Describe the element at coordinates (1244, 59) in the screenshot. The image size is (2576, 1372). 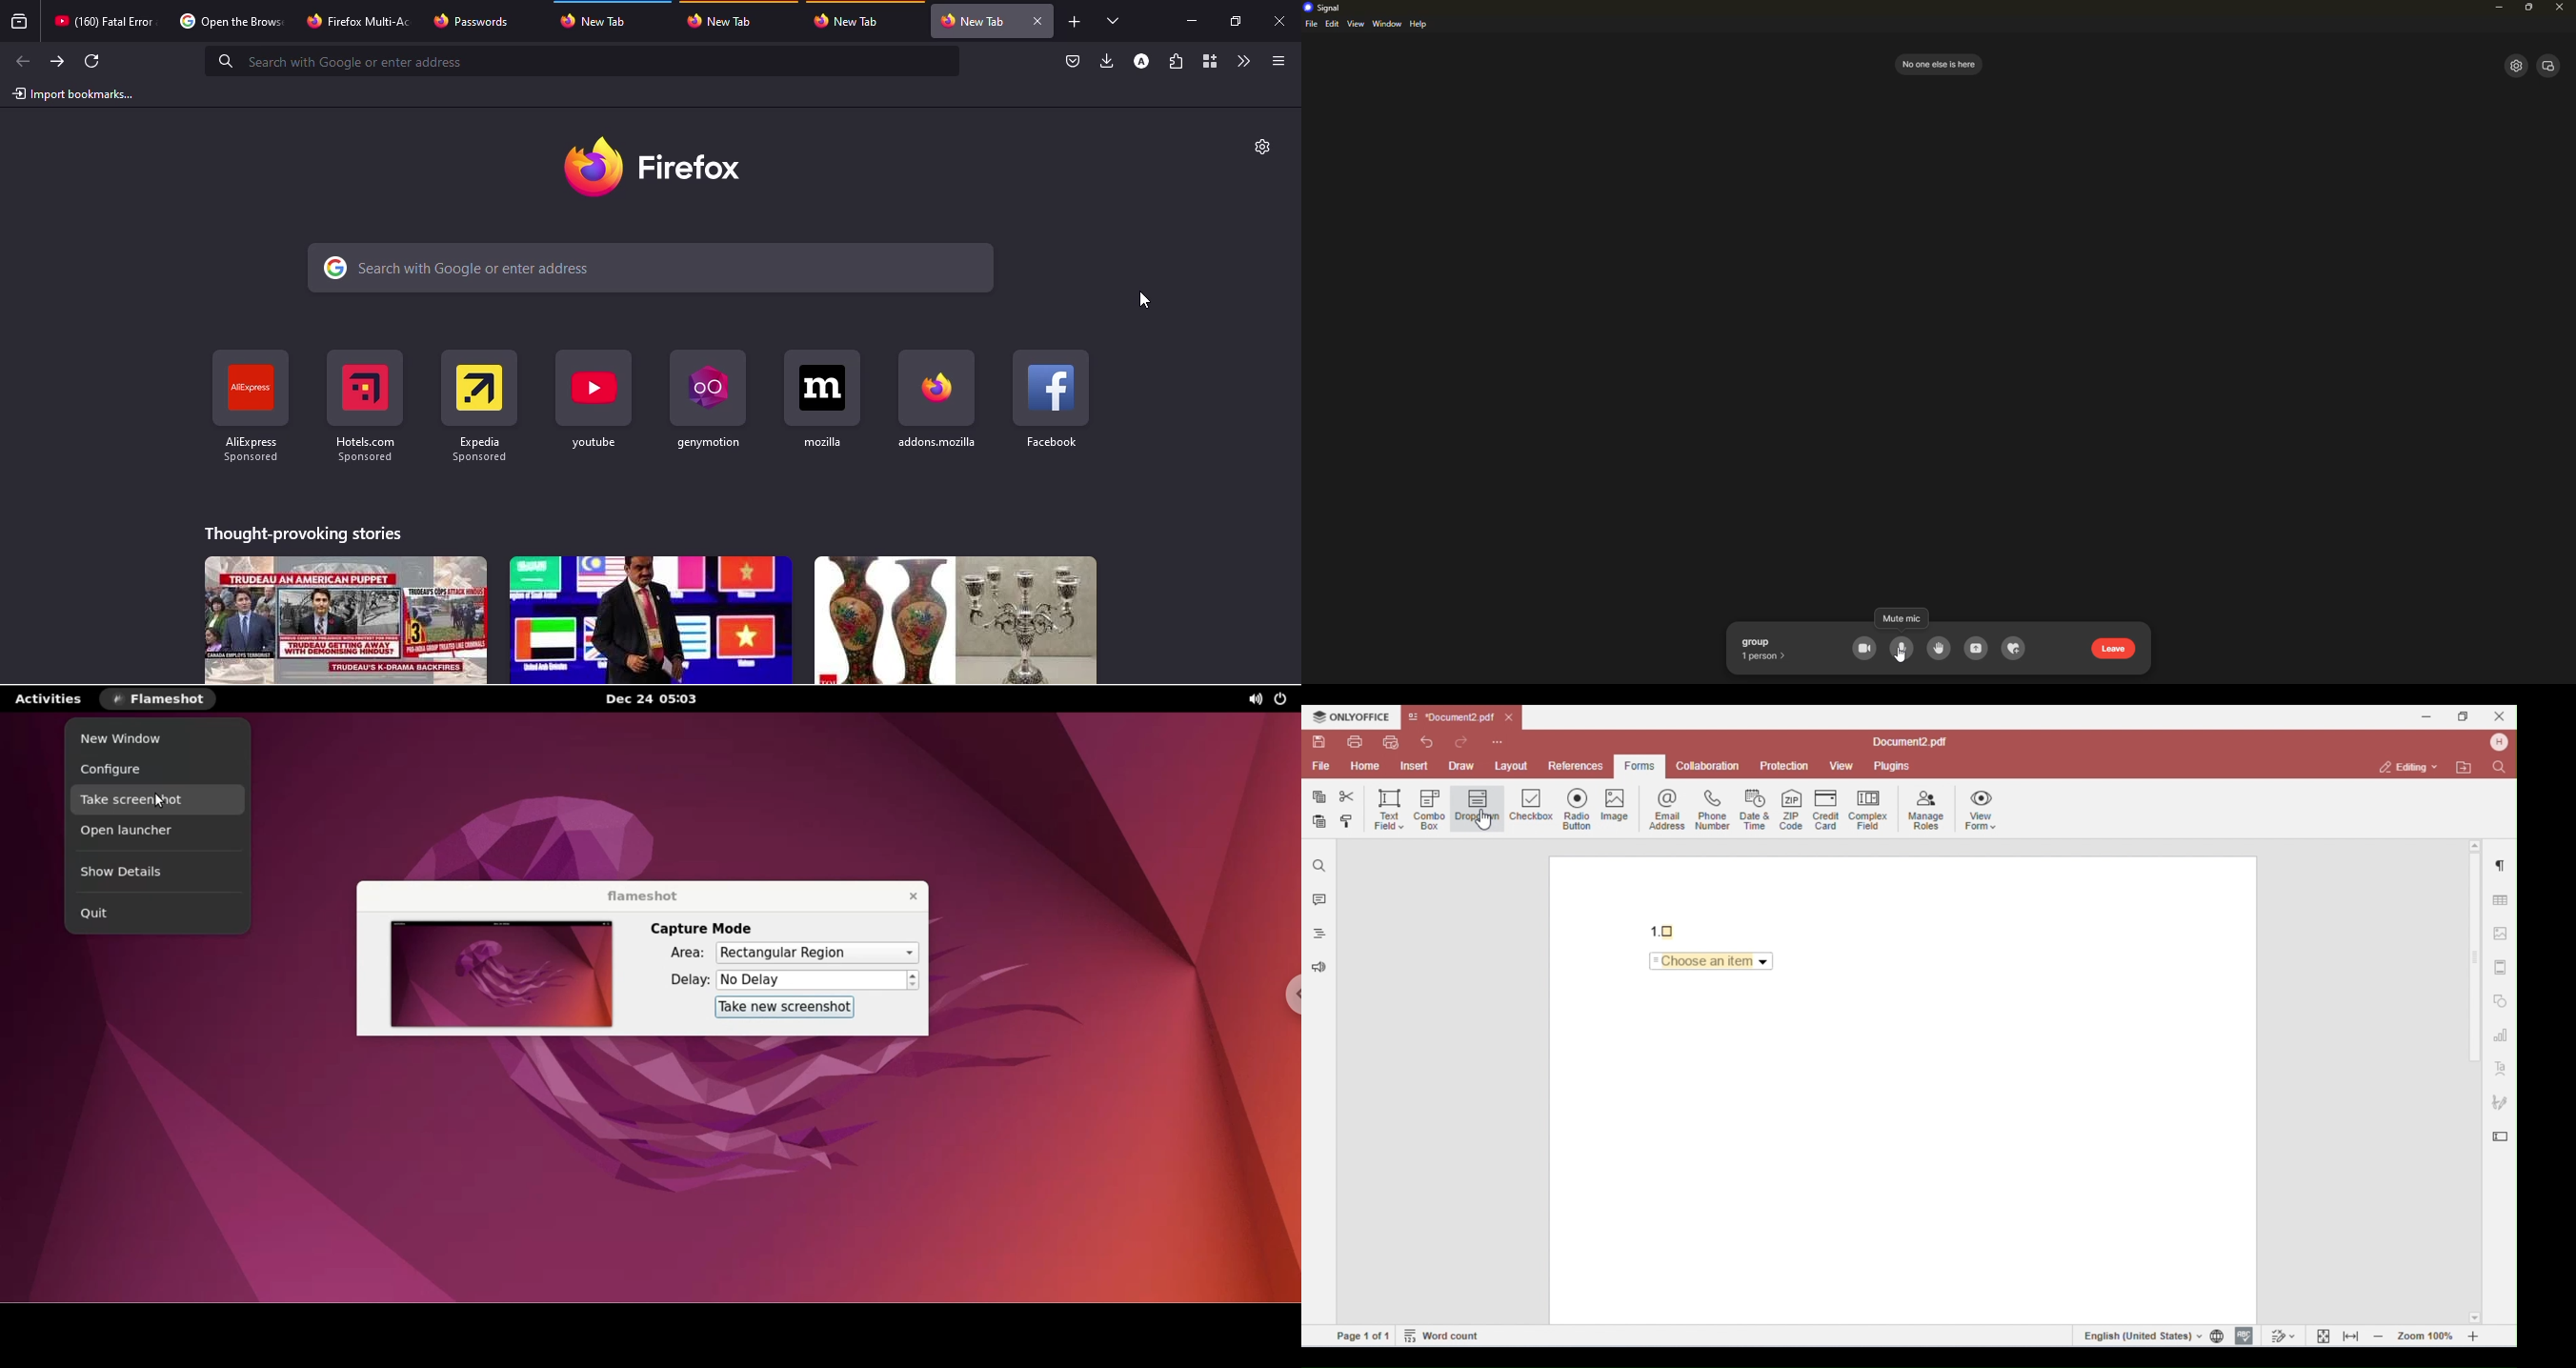
I see `more tools` at that location.